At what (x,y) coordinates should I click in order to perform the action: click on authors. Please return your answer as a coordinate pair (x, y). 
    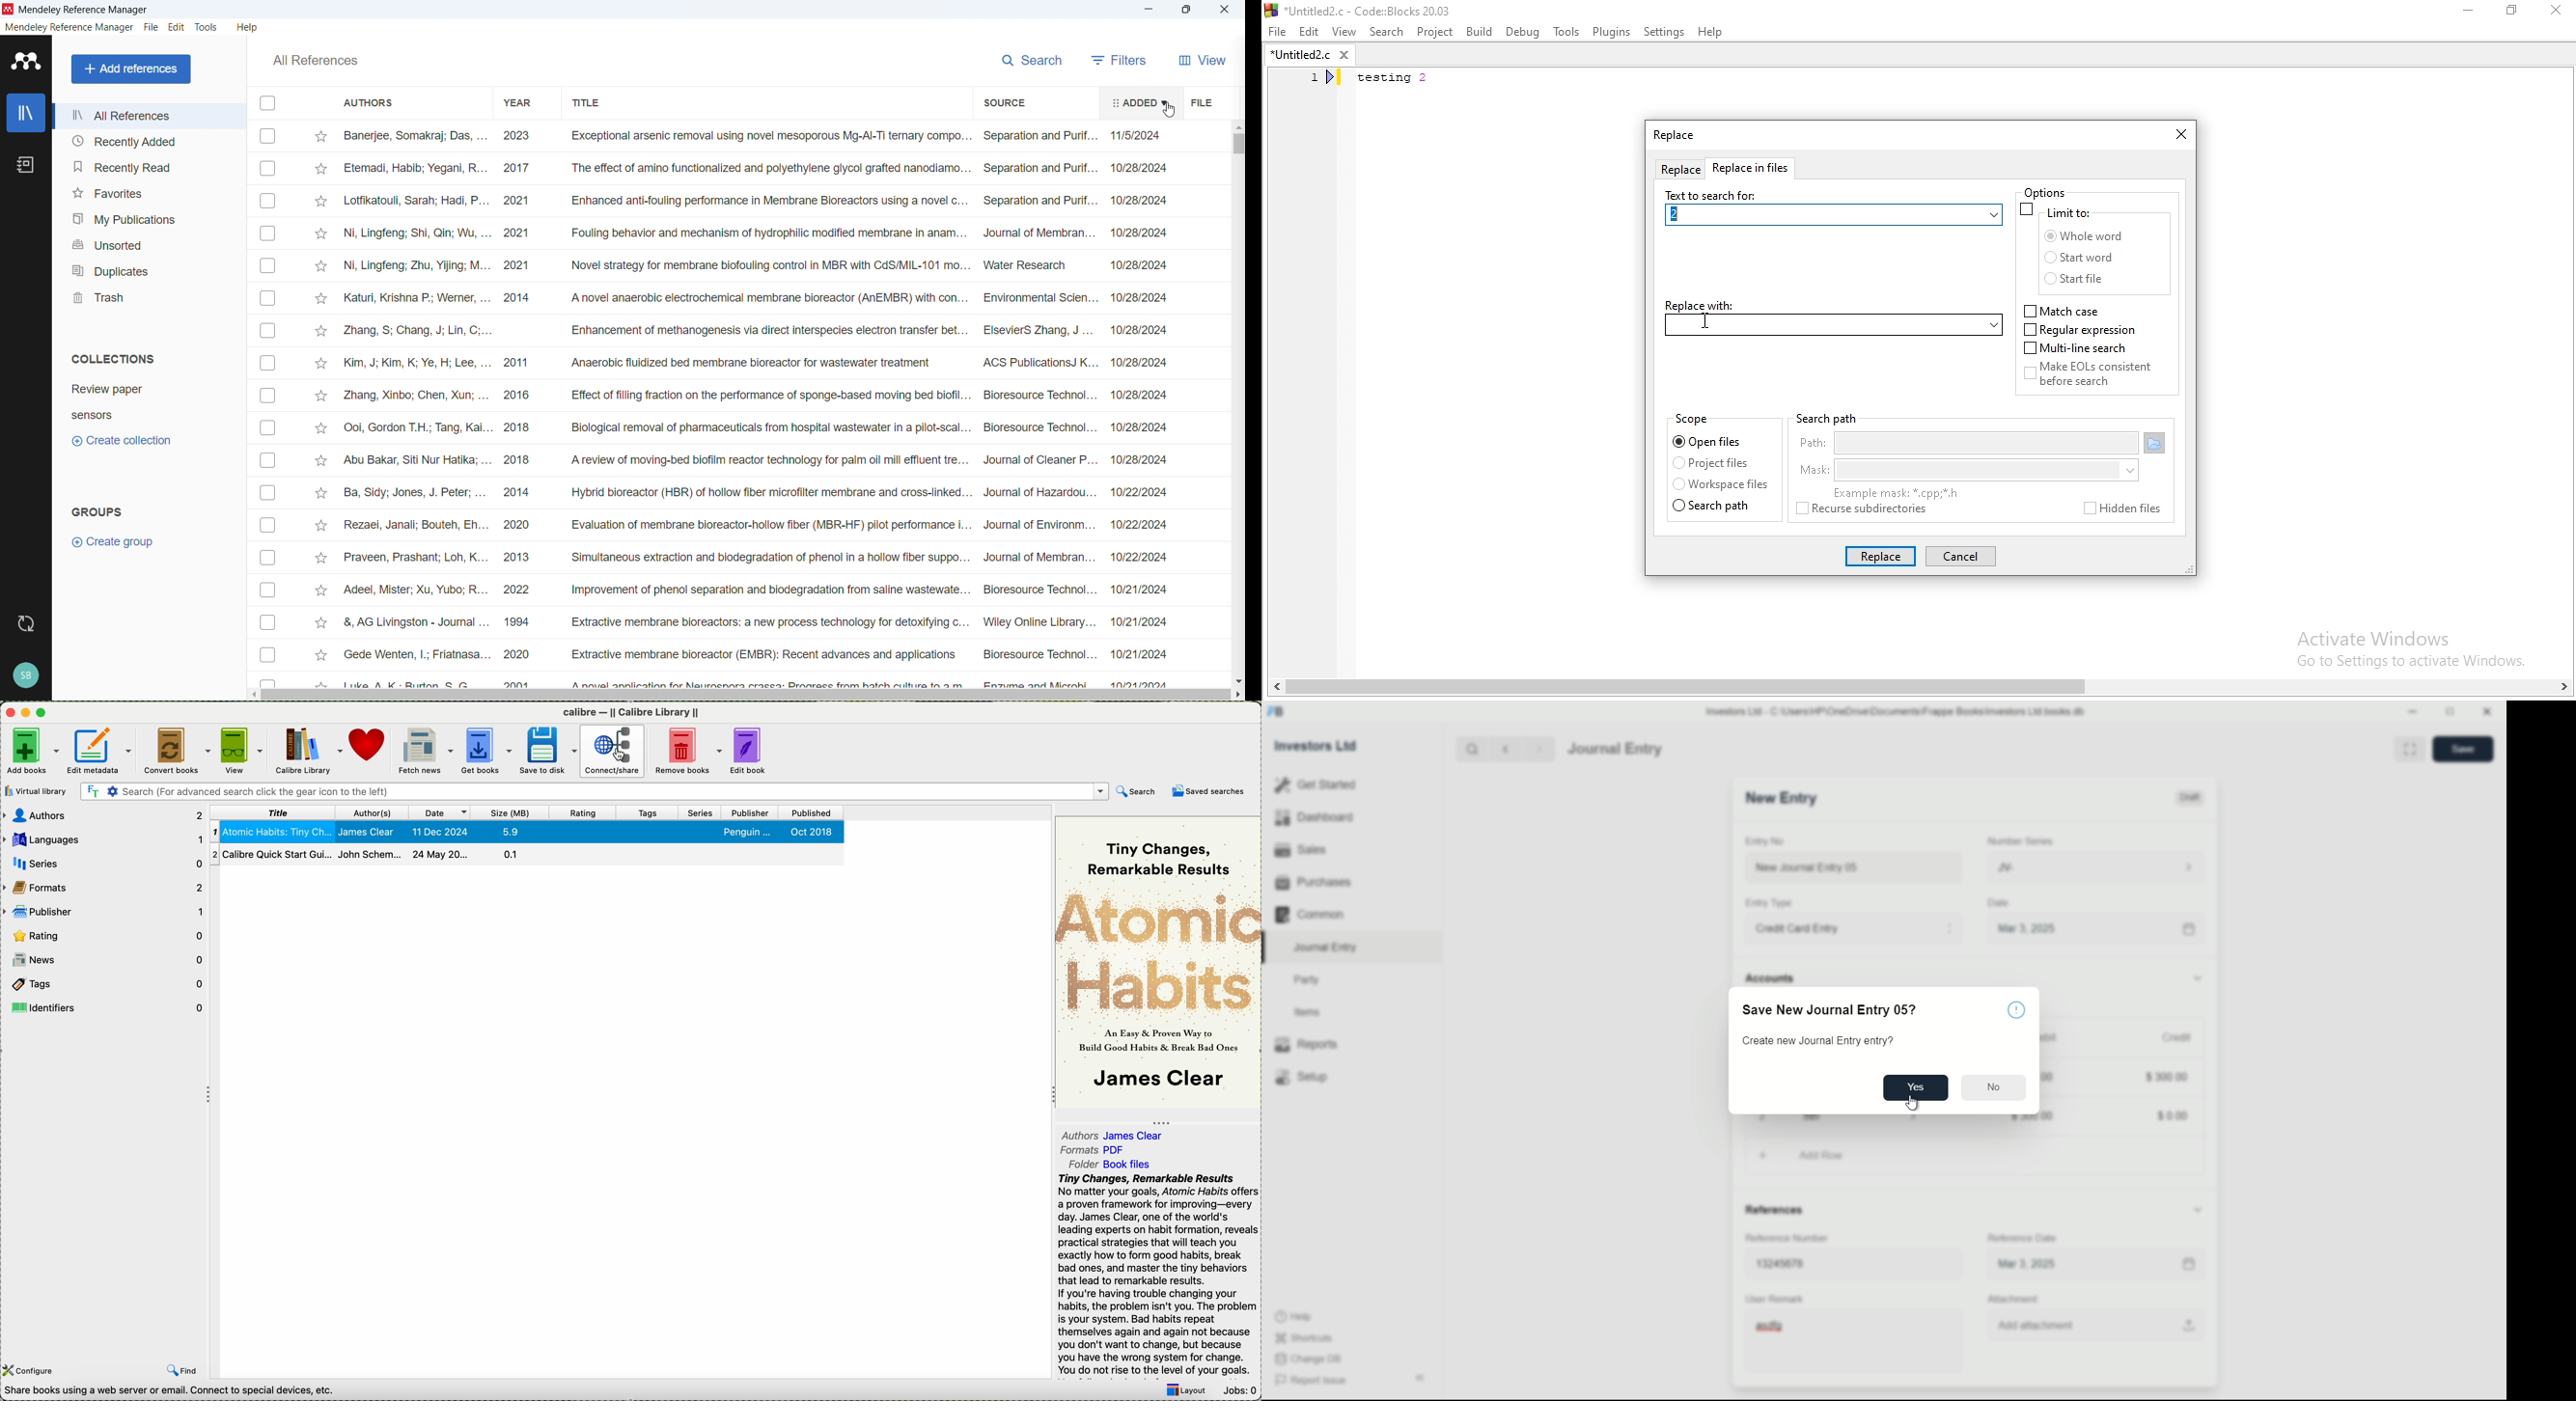
    Looking at the image, I should click on (103, 815).